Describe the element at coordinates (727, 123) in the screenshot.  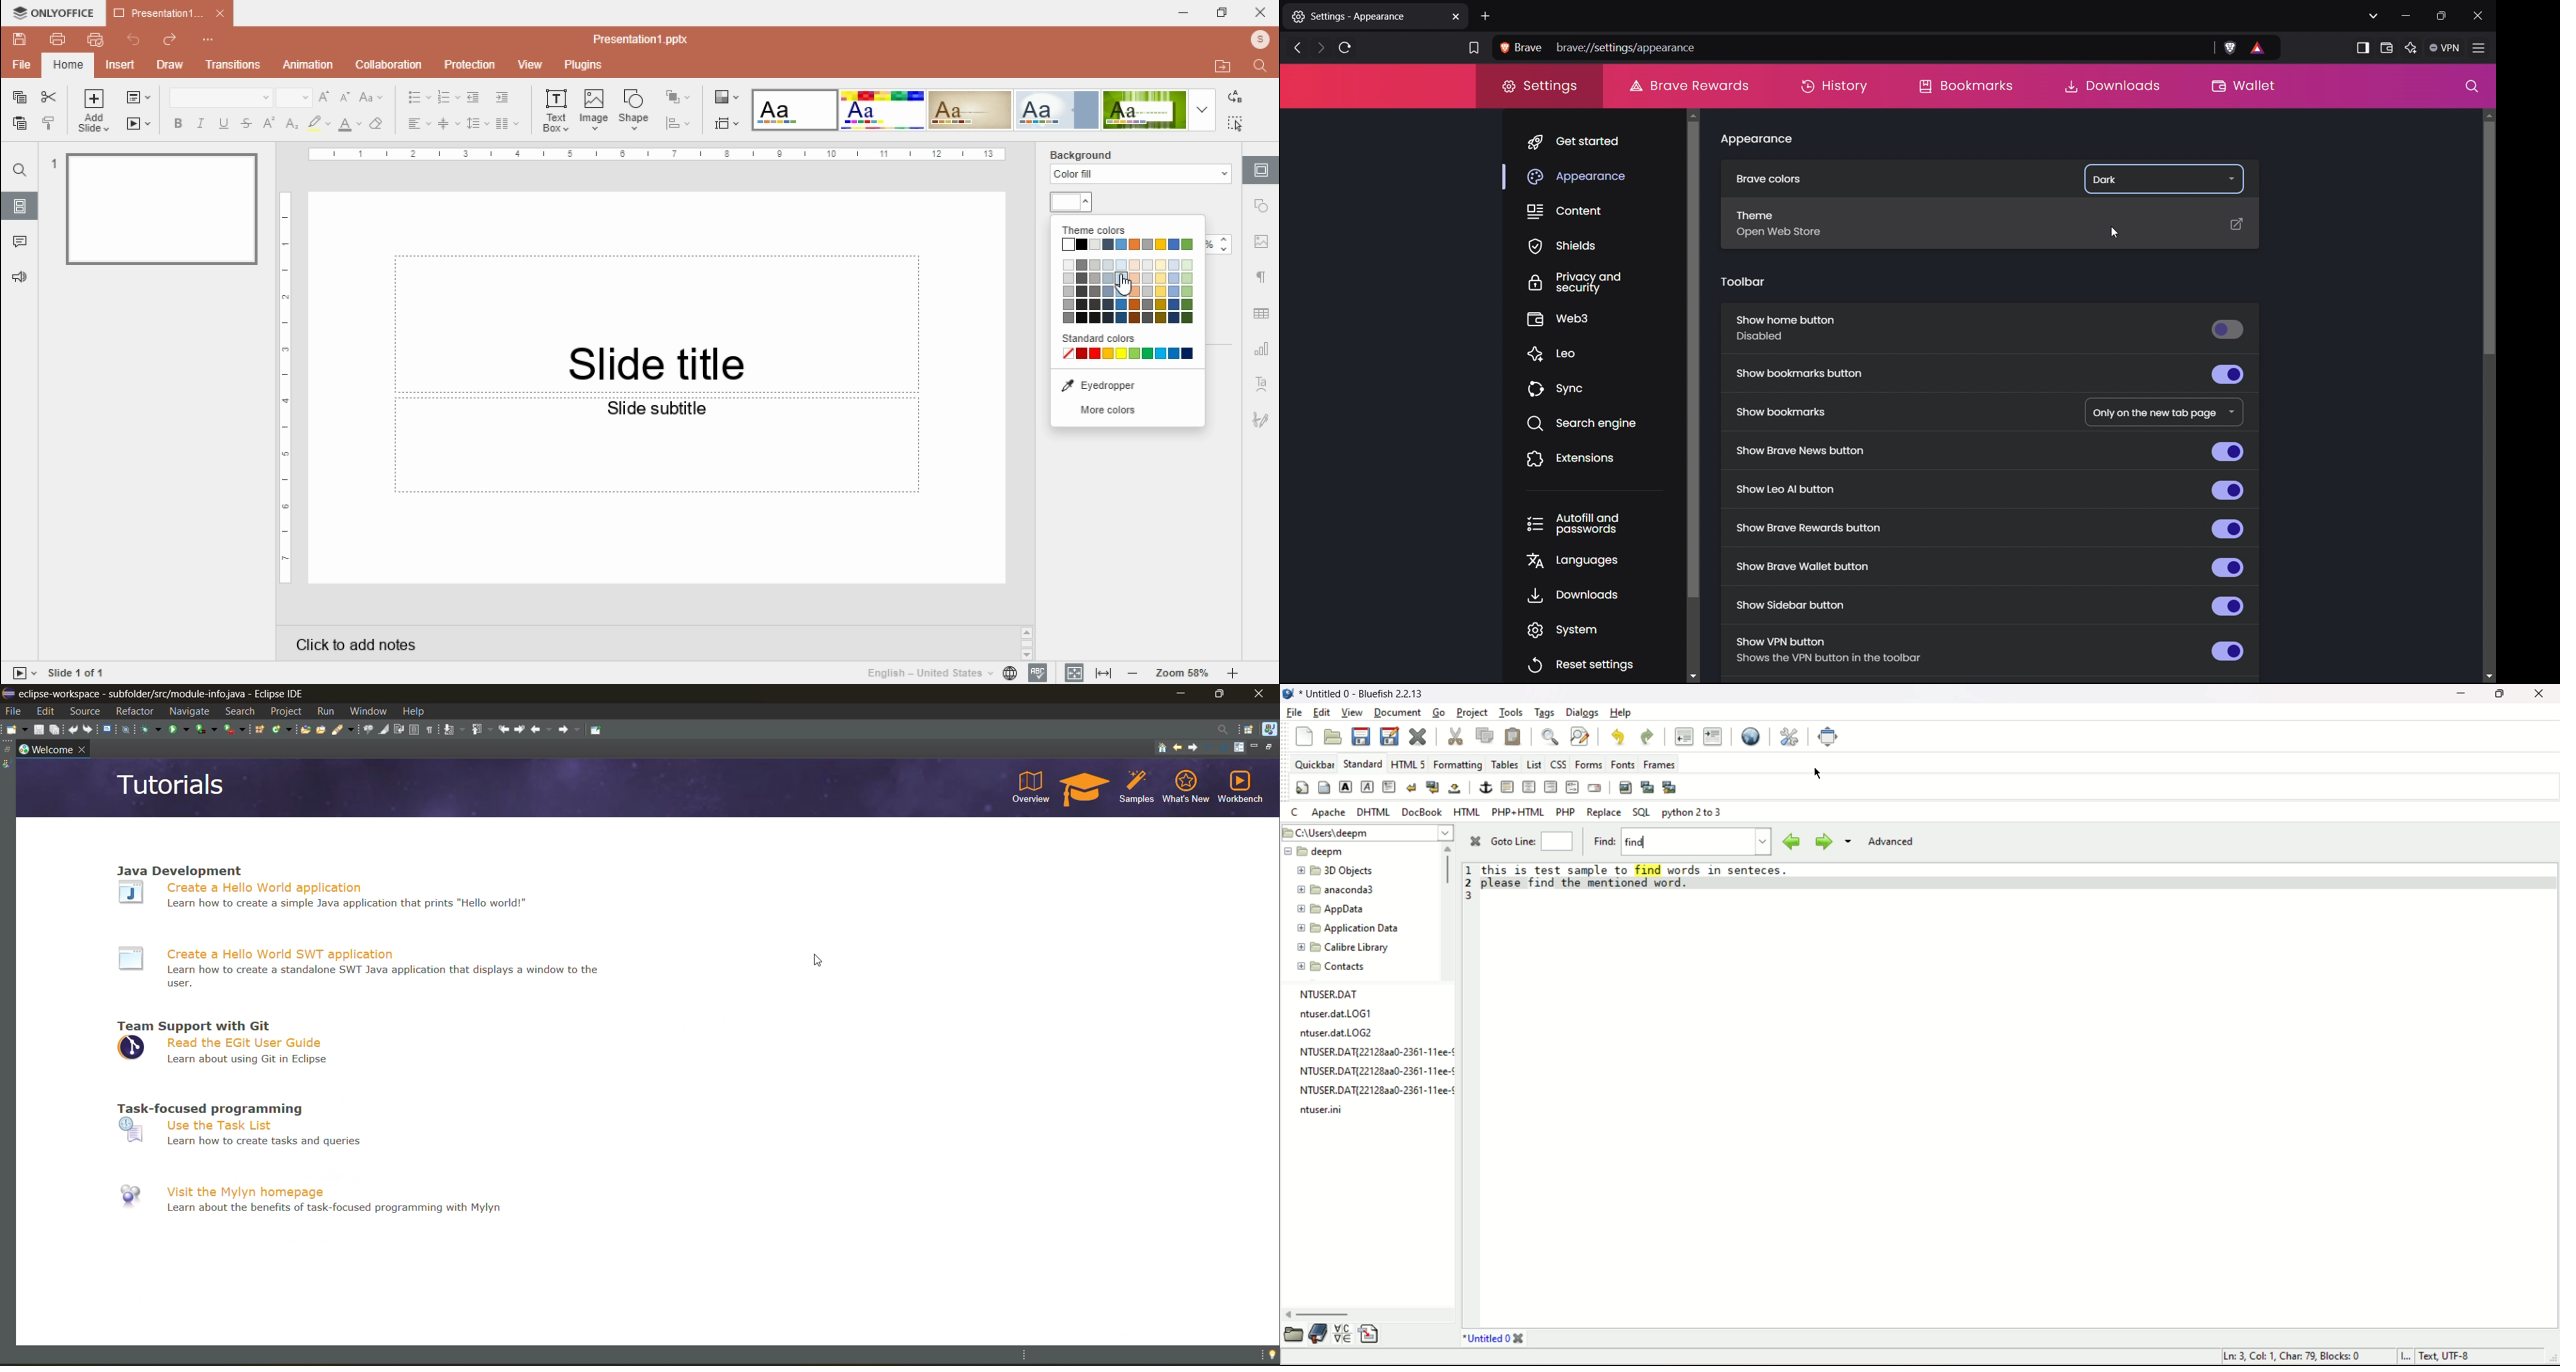
I see `select slide size` at that location.